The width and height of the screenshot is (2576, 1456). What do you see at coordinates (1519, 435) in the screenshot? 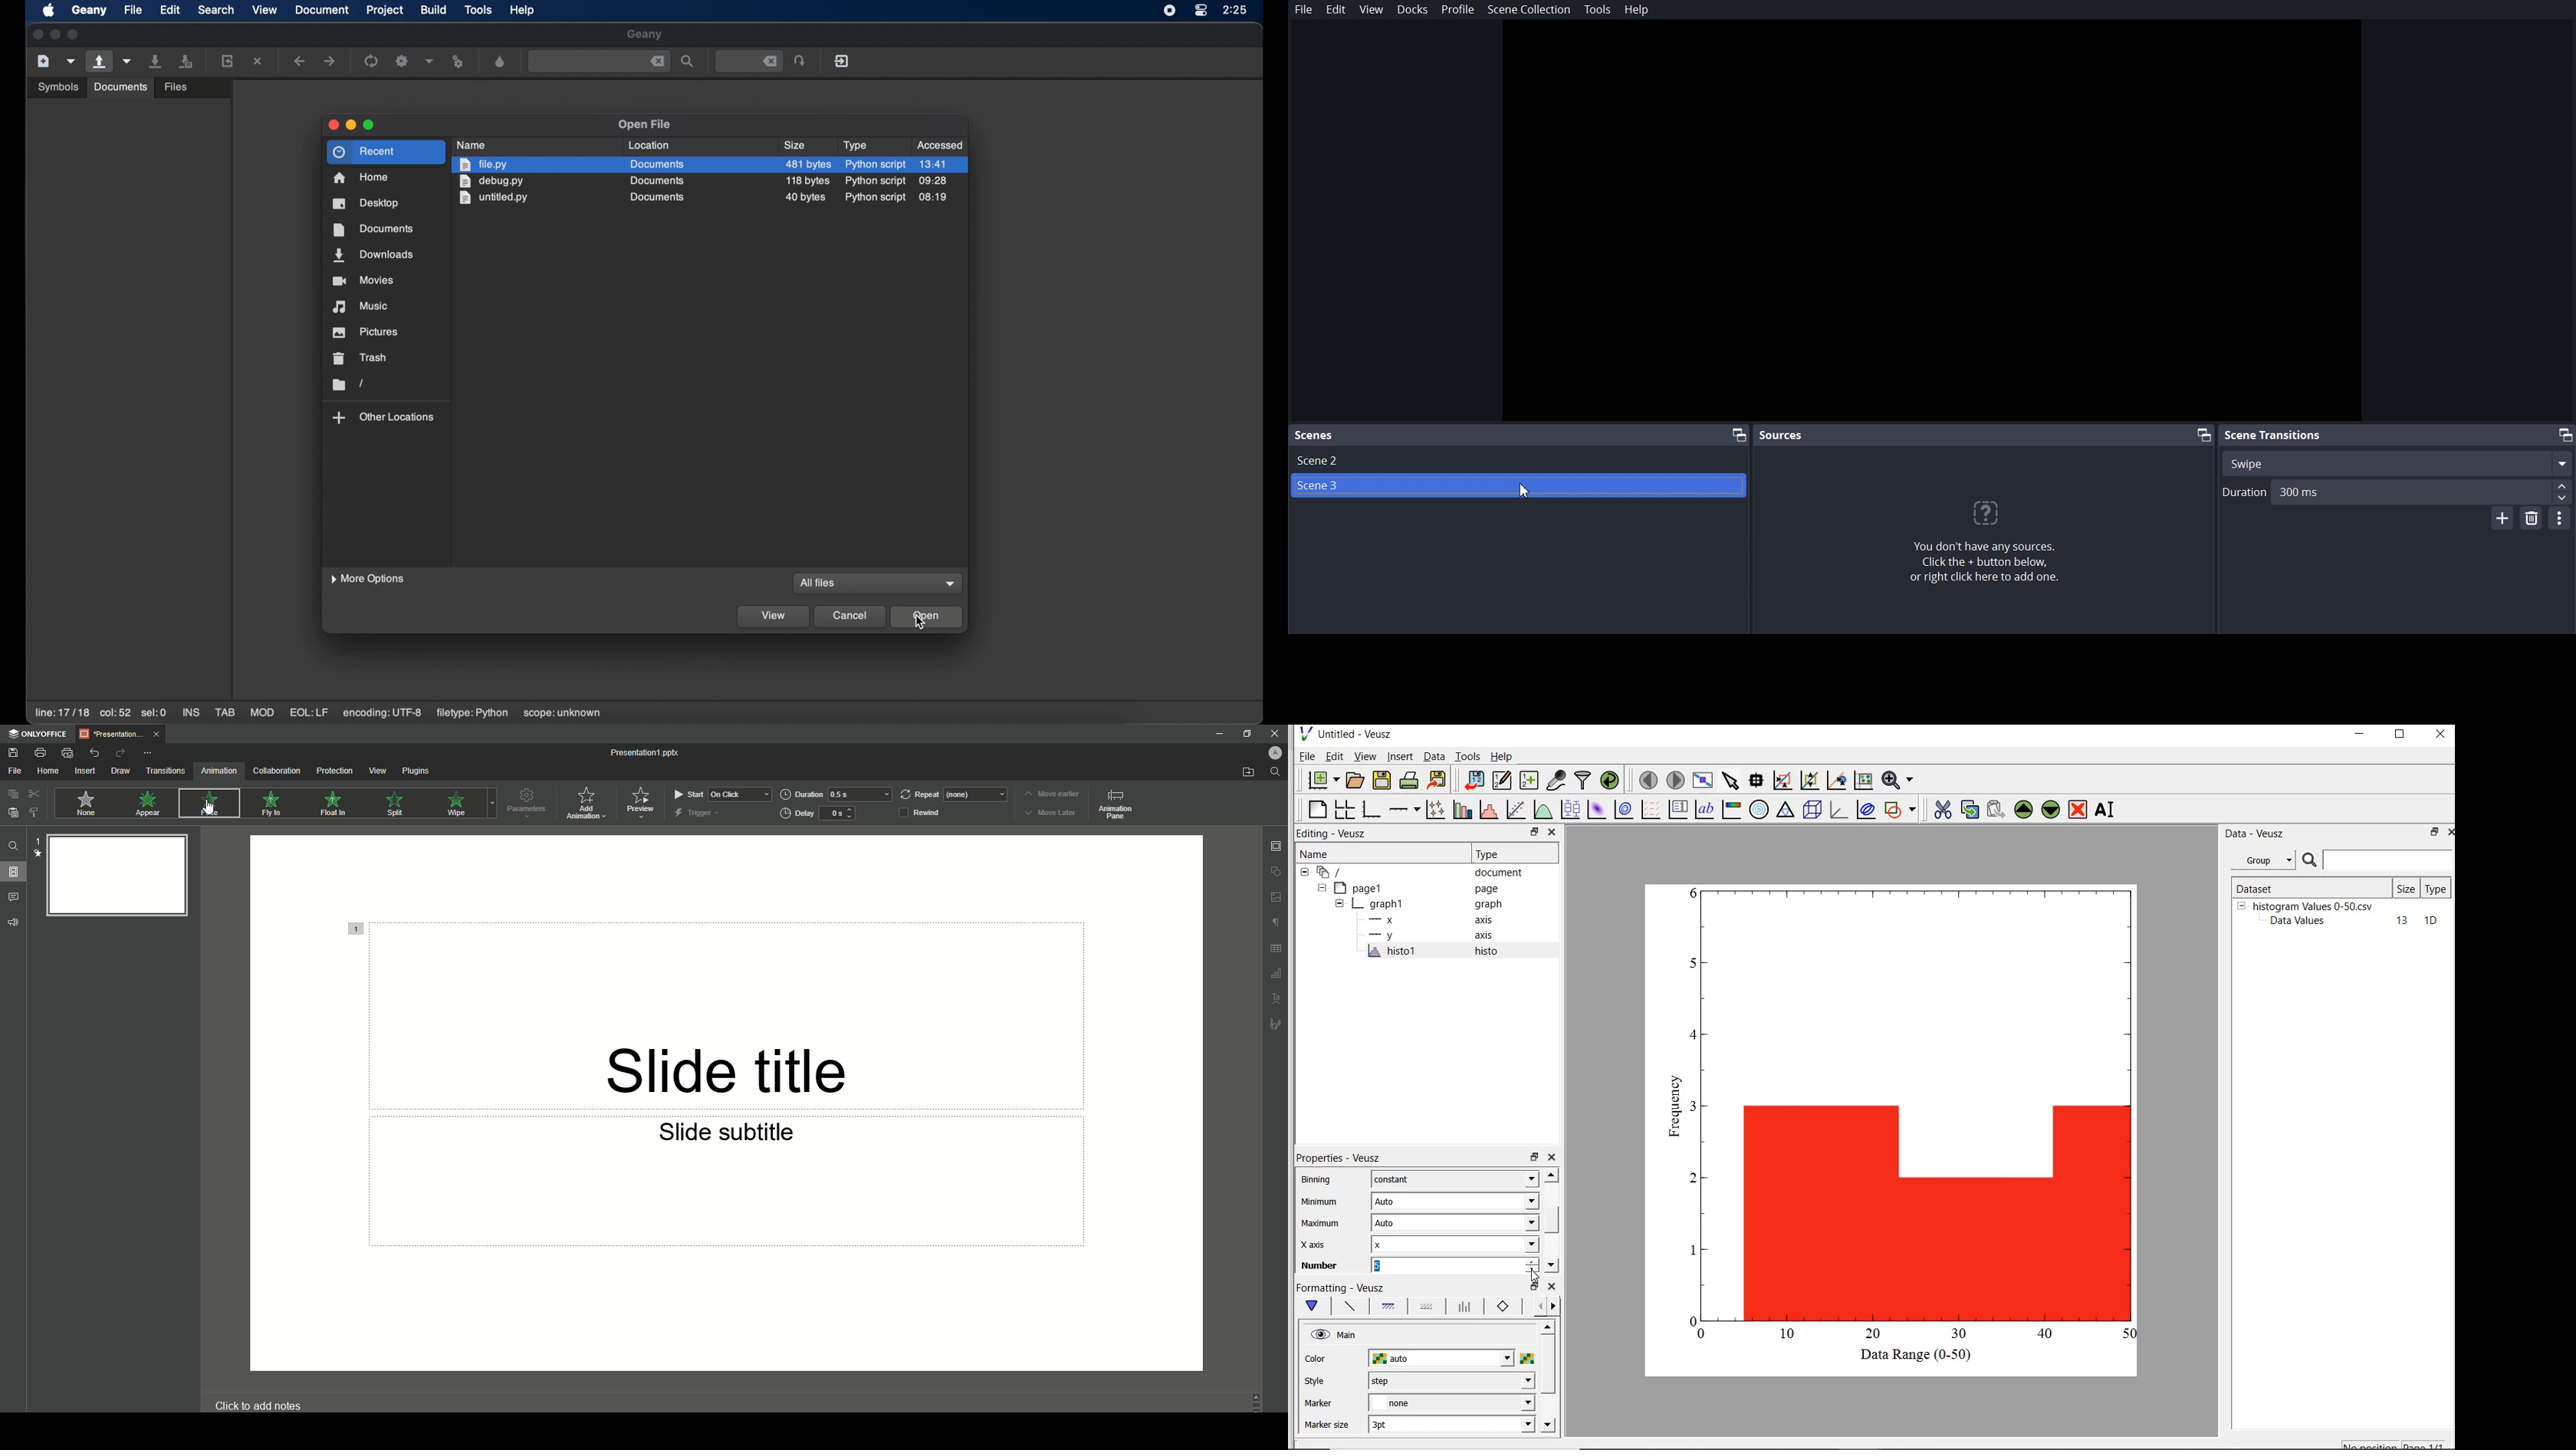
I see `Scene` at bounding box center [1519, 435].